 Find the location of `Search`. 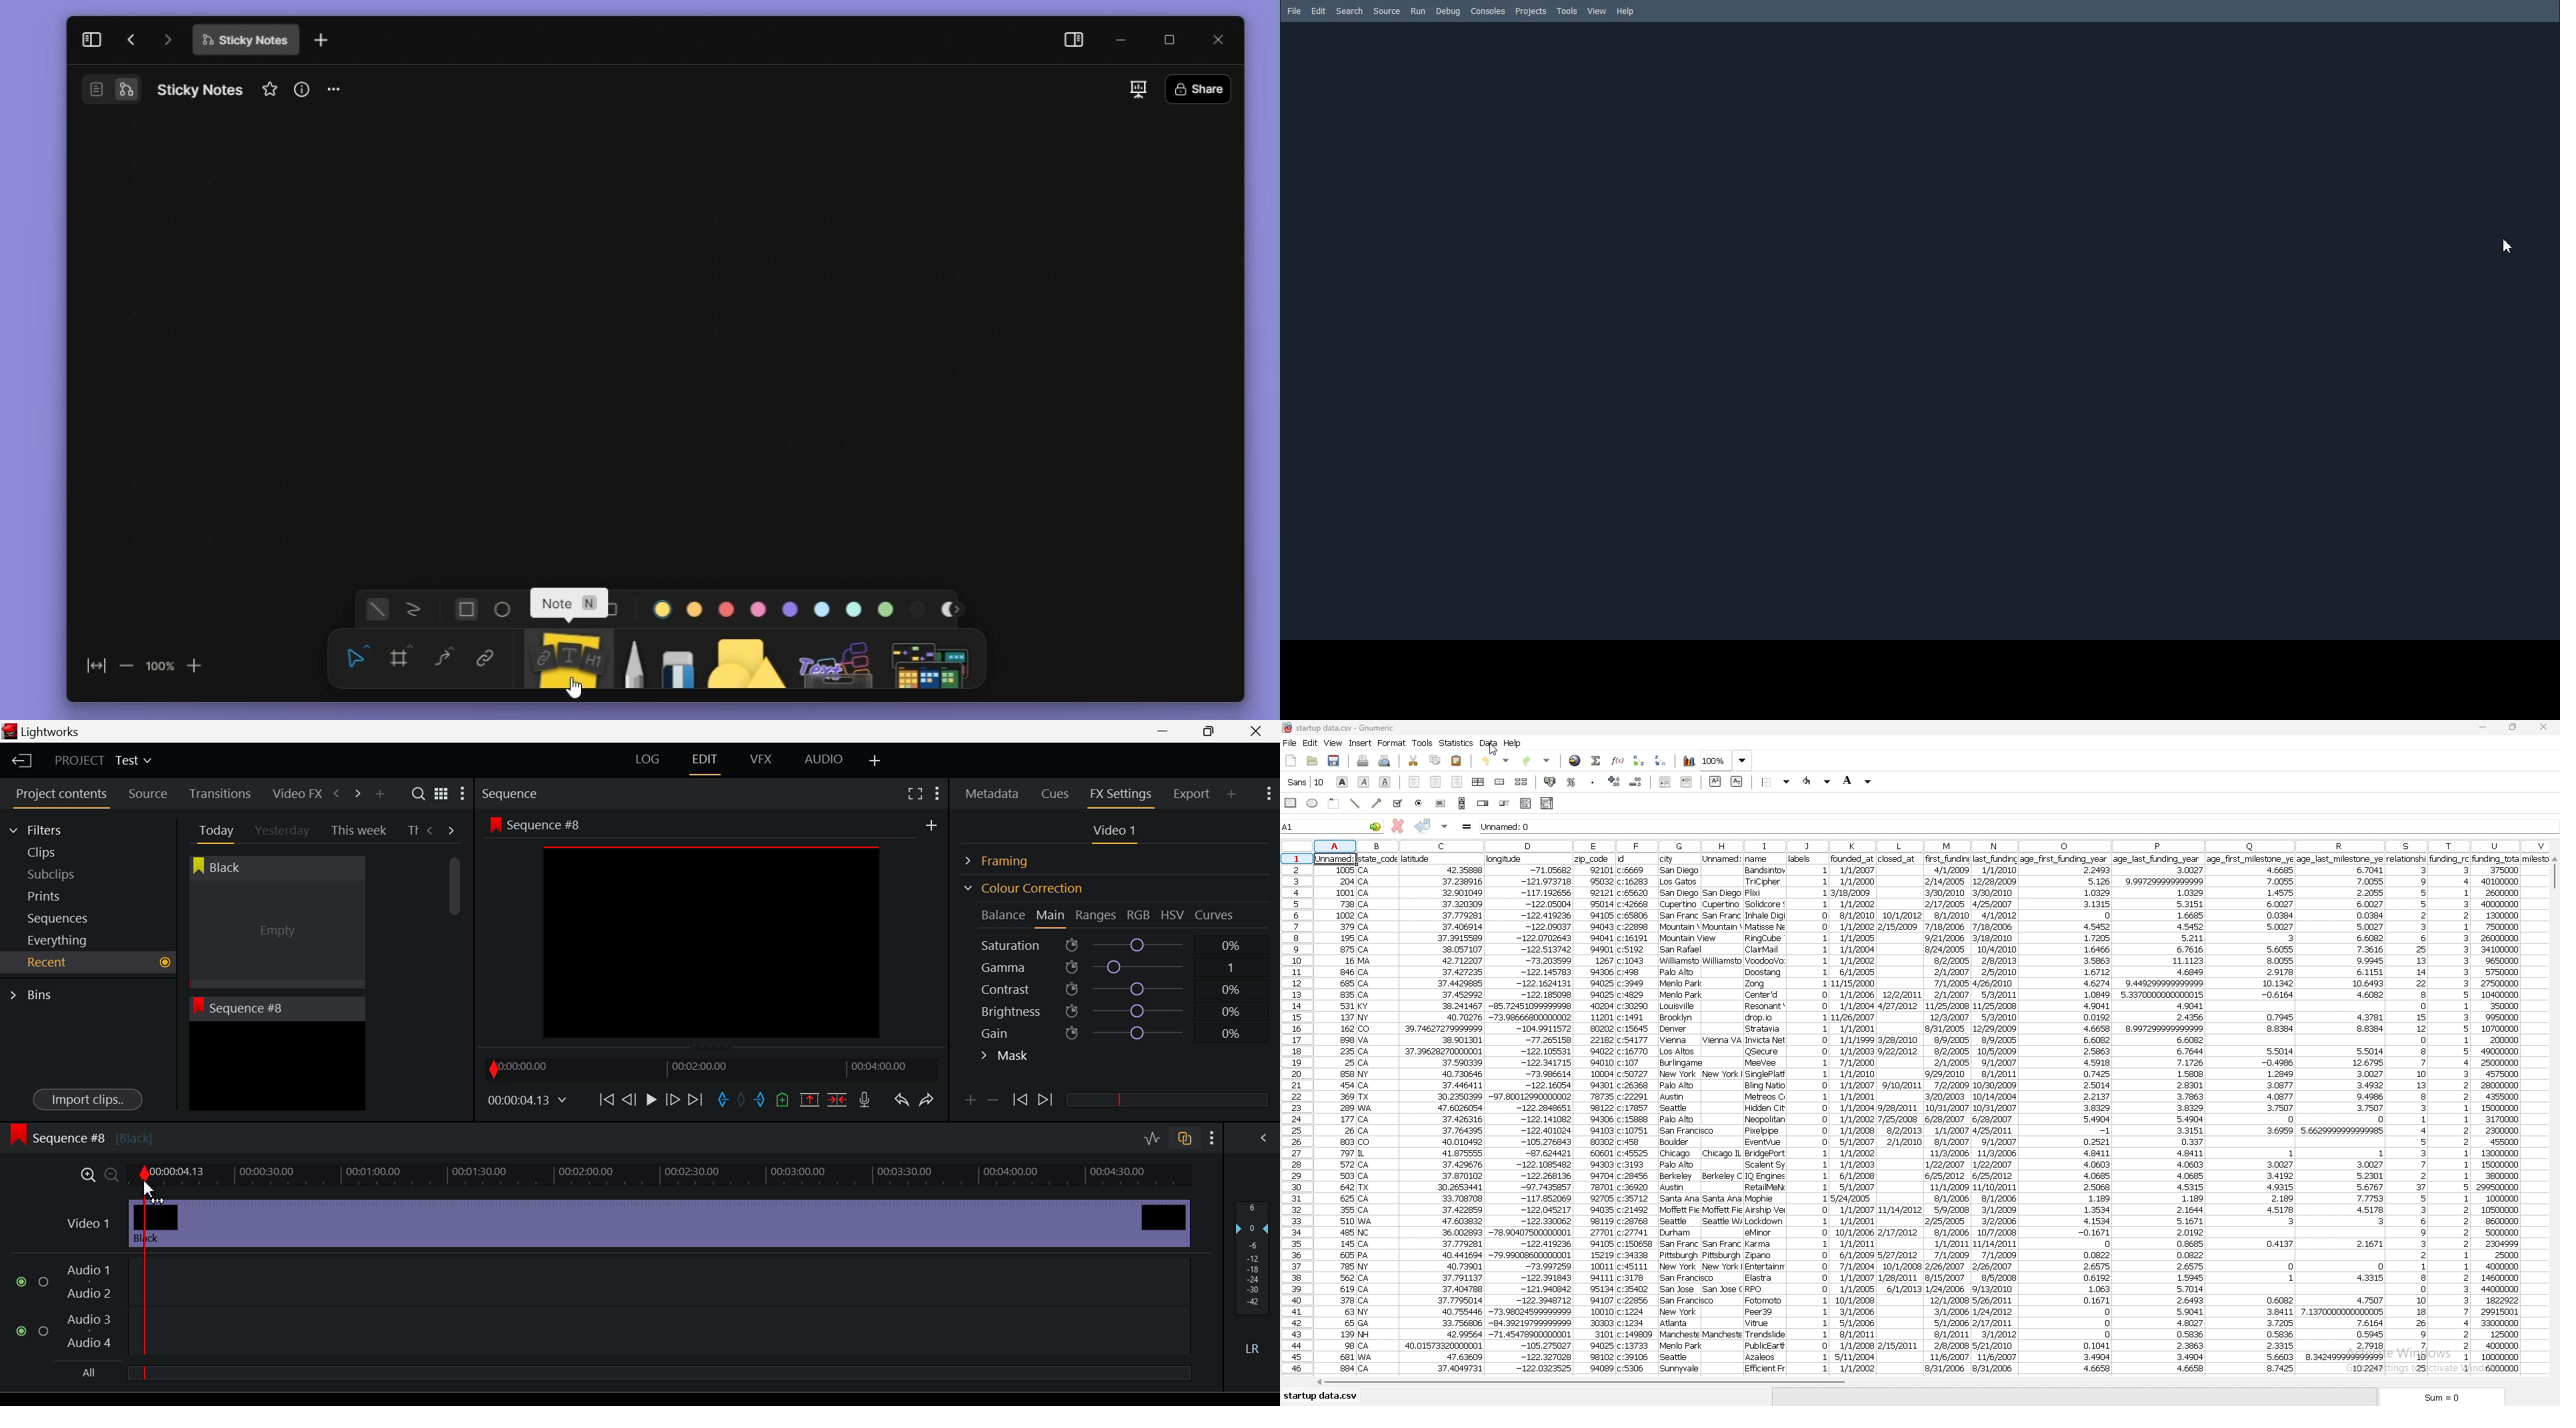

Search is located at coordinates (1350, 11).